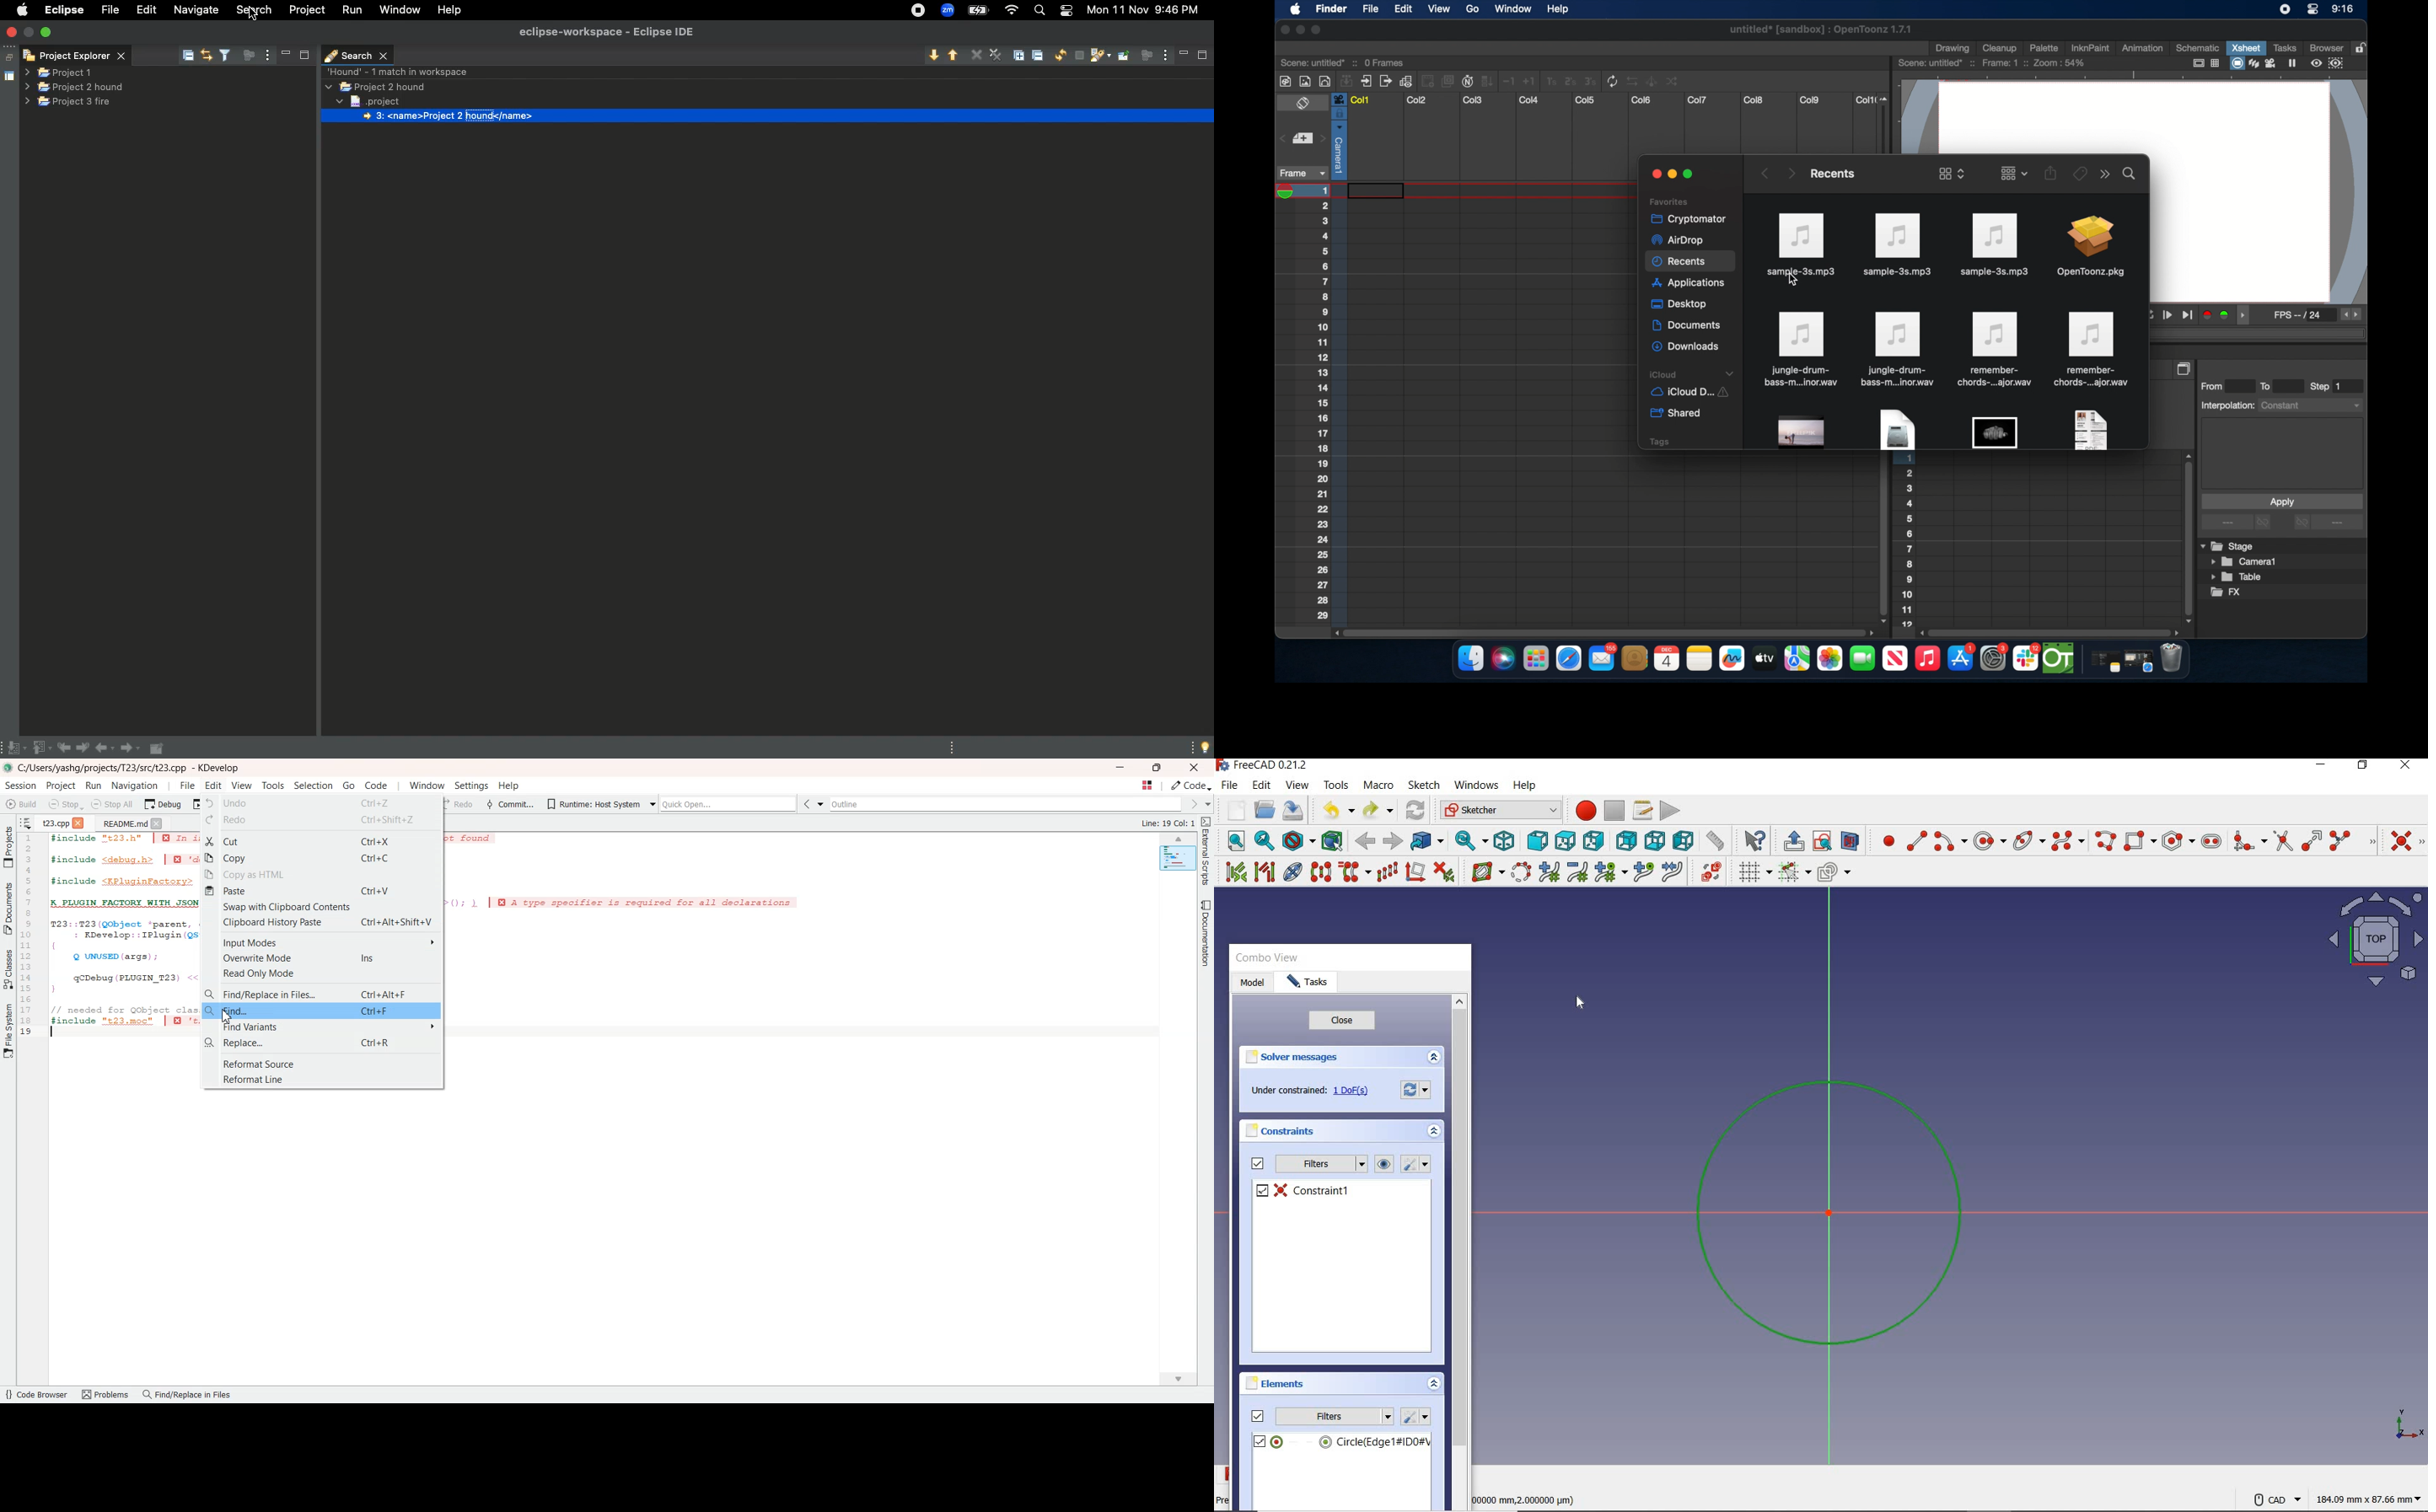 The width and height of the screenshot is (2436, 1512). I want to click on Project 2 hound, so click(77, 88).